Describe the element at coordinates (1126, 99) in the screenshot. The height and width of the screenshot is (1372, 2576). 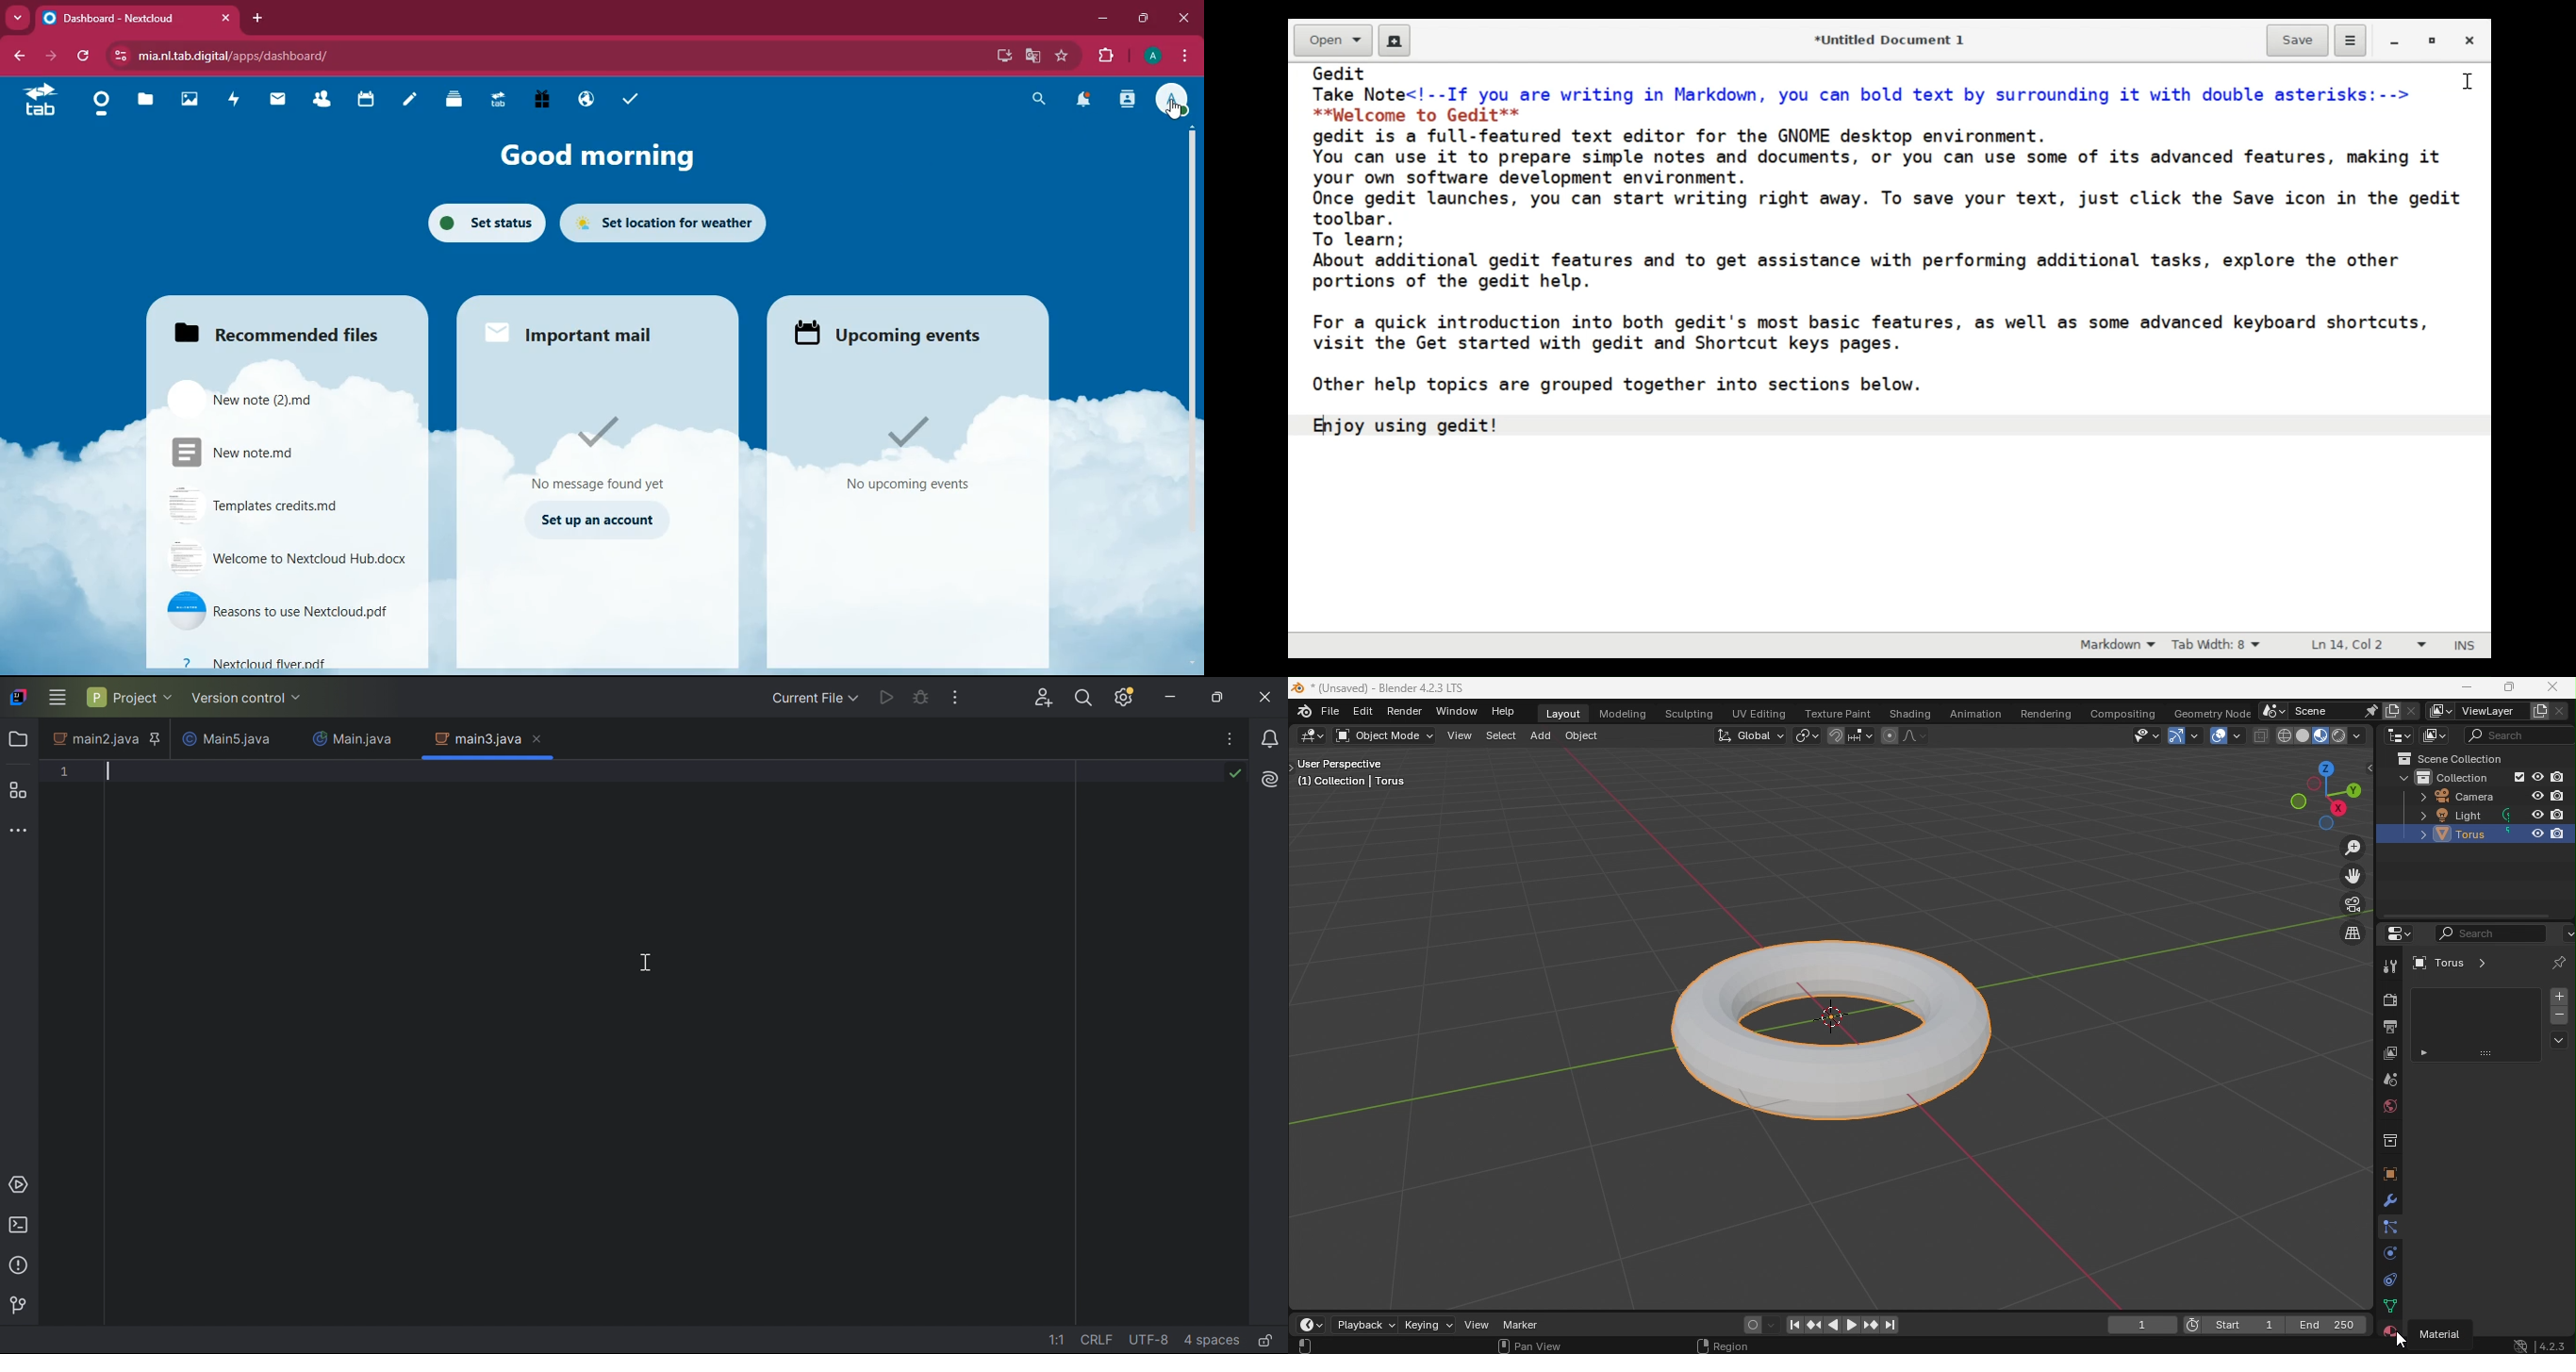
I see `activity` at that location.